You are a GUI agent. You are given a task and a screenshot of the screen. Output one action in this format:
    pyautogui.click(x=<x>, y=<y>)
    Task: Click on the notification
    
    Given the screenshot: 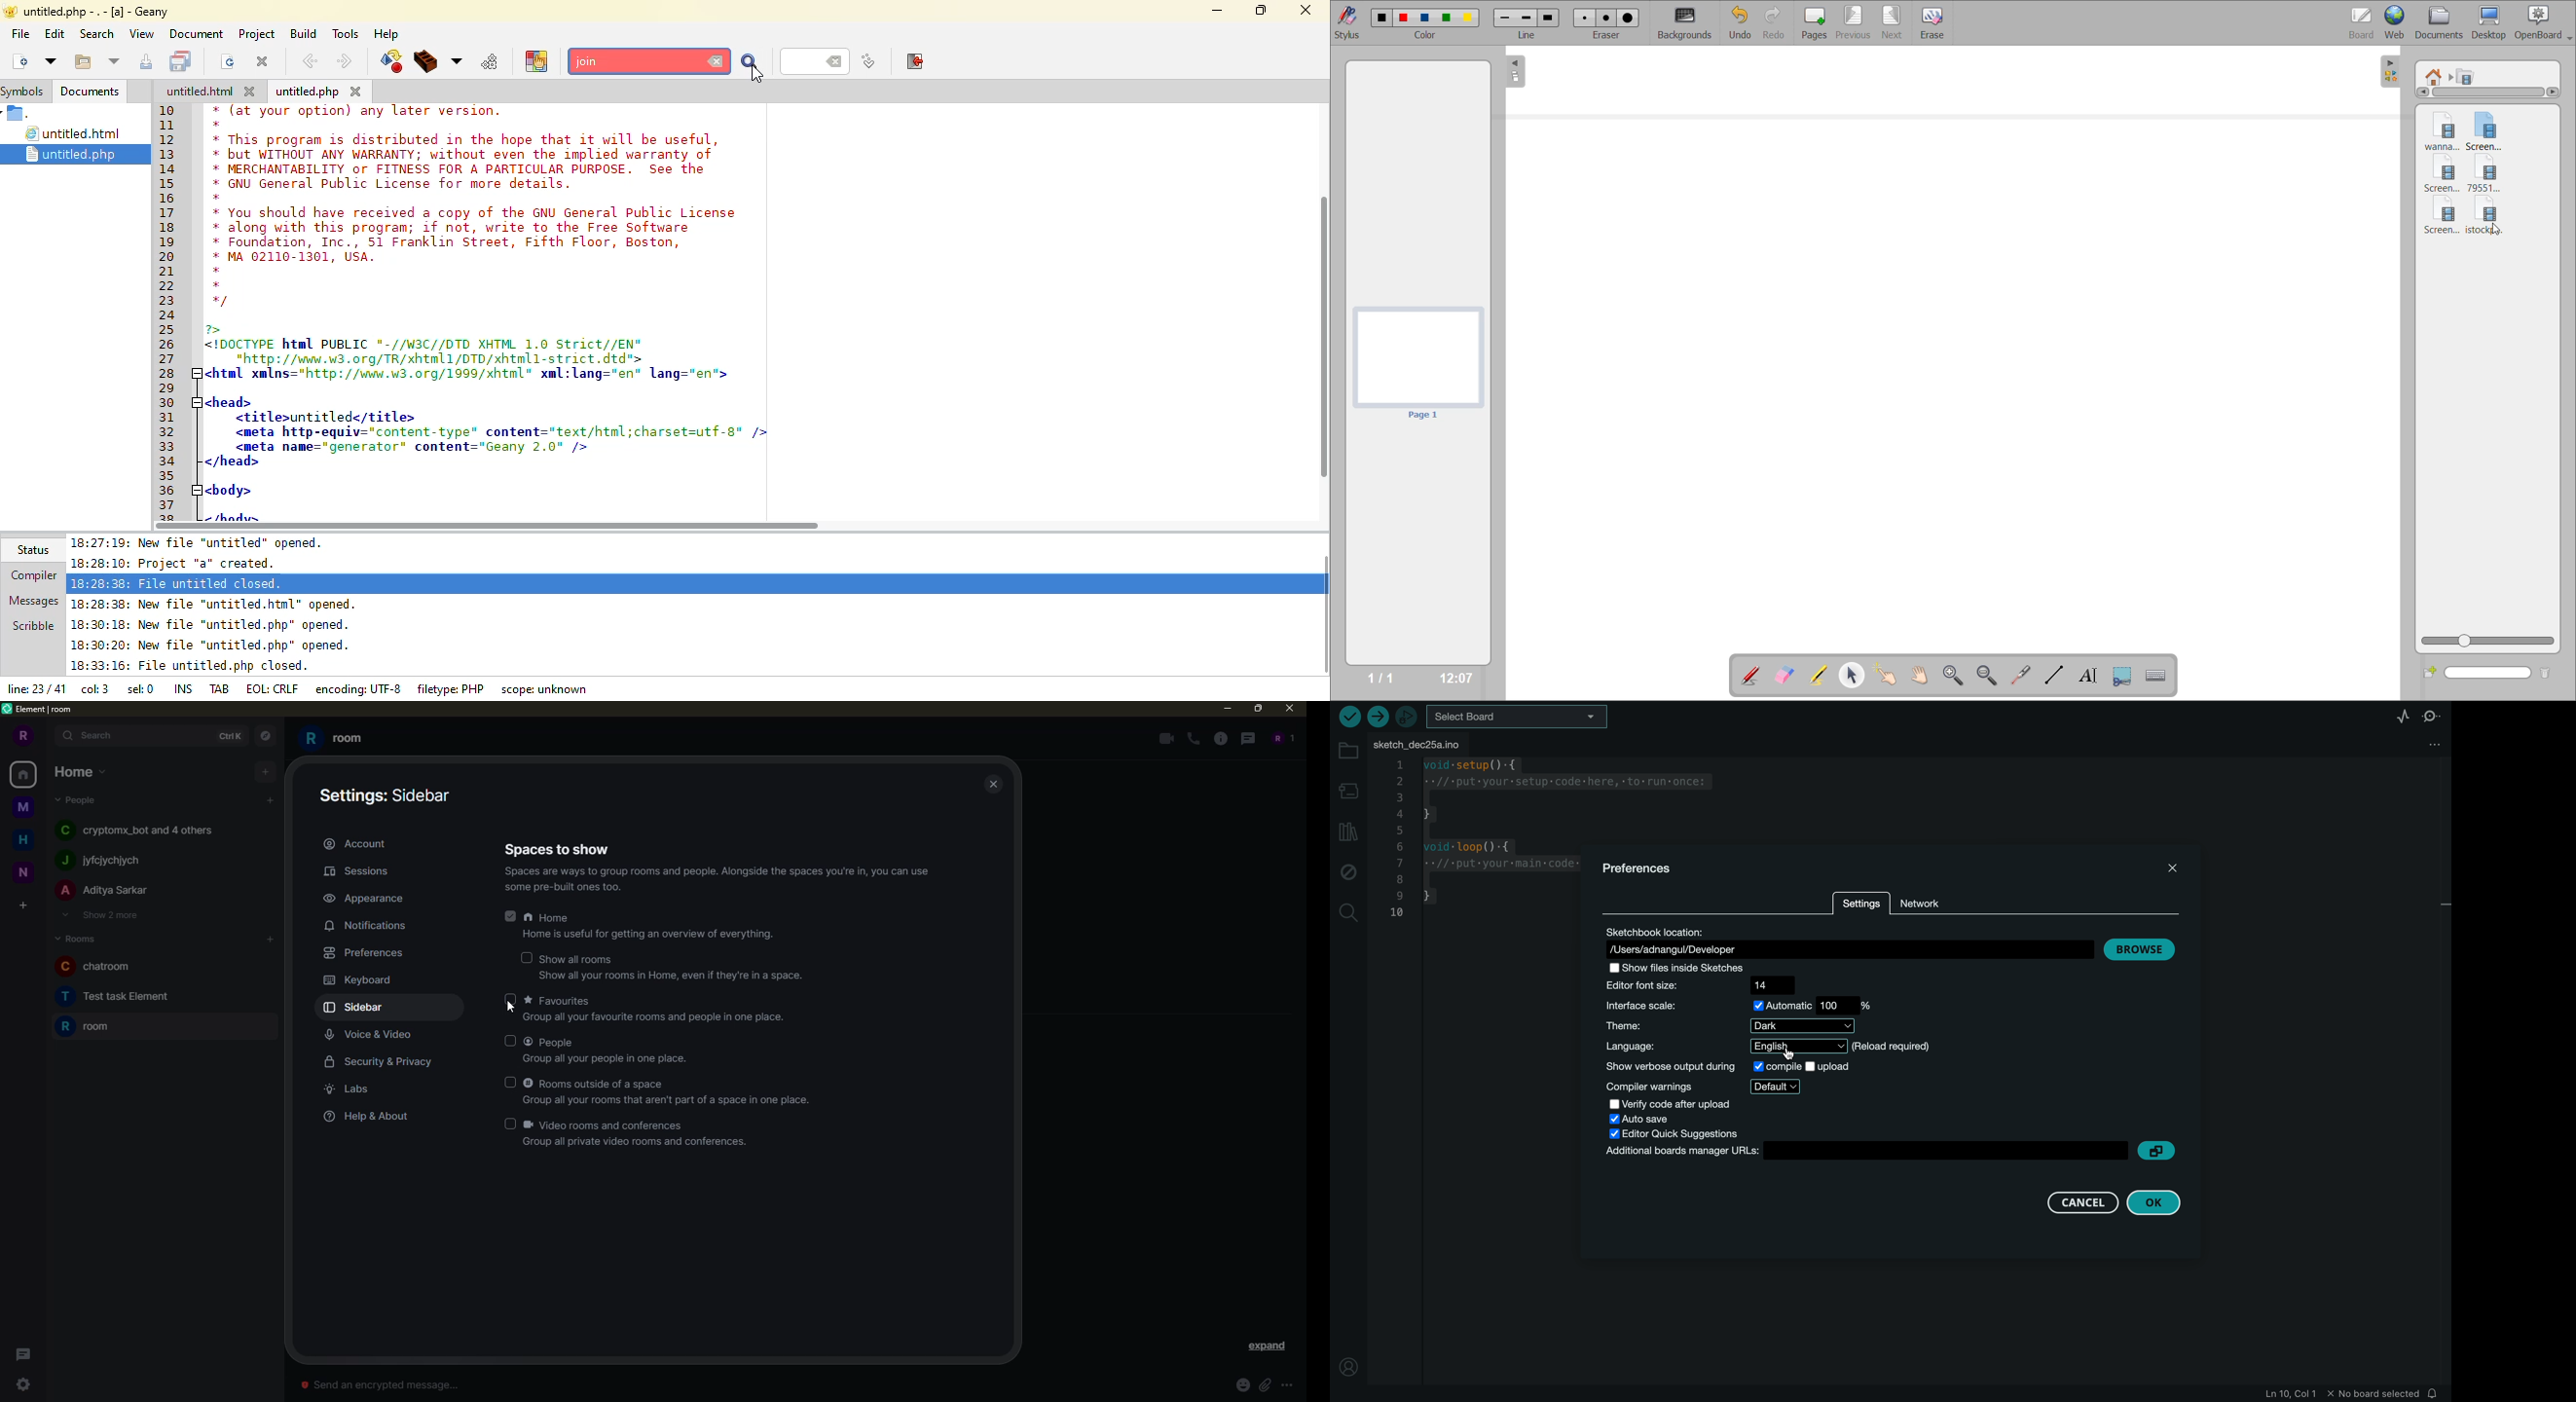 What is the action you would take?
    pyautogui.click(x=2435, y=1394)
    